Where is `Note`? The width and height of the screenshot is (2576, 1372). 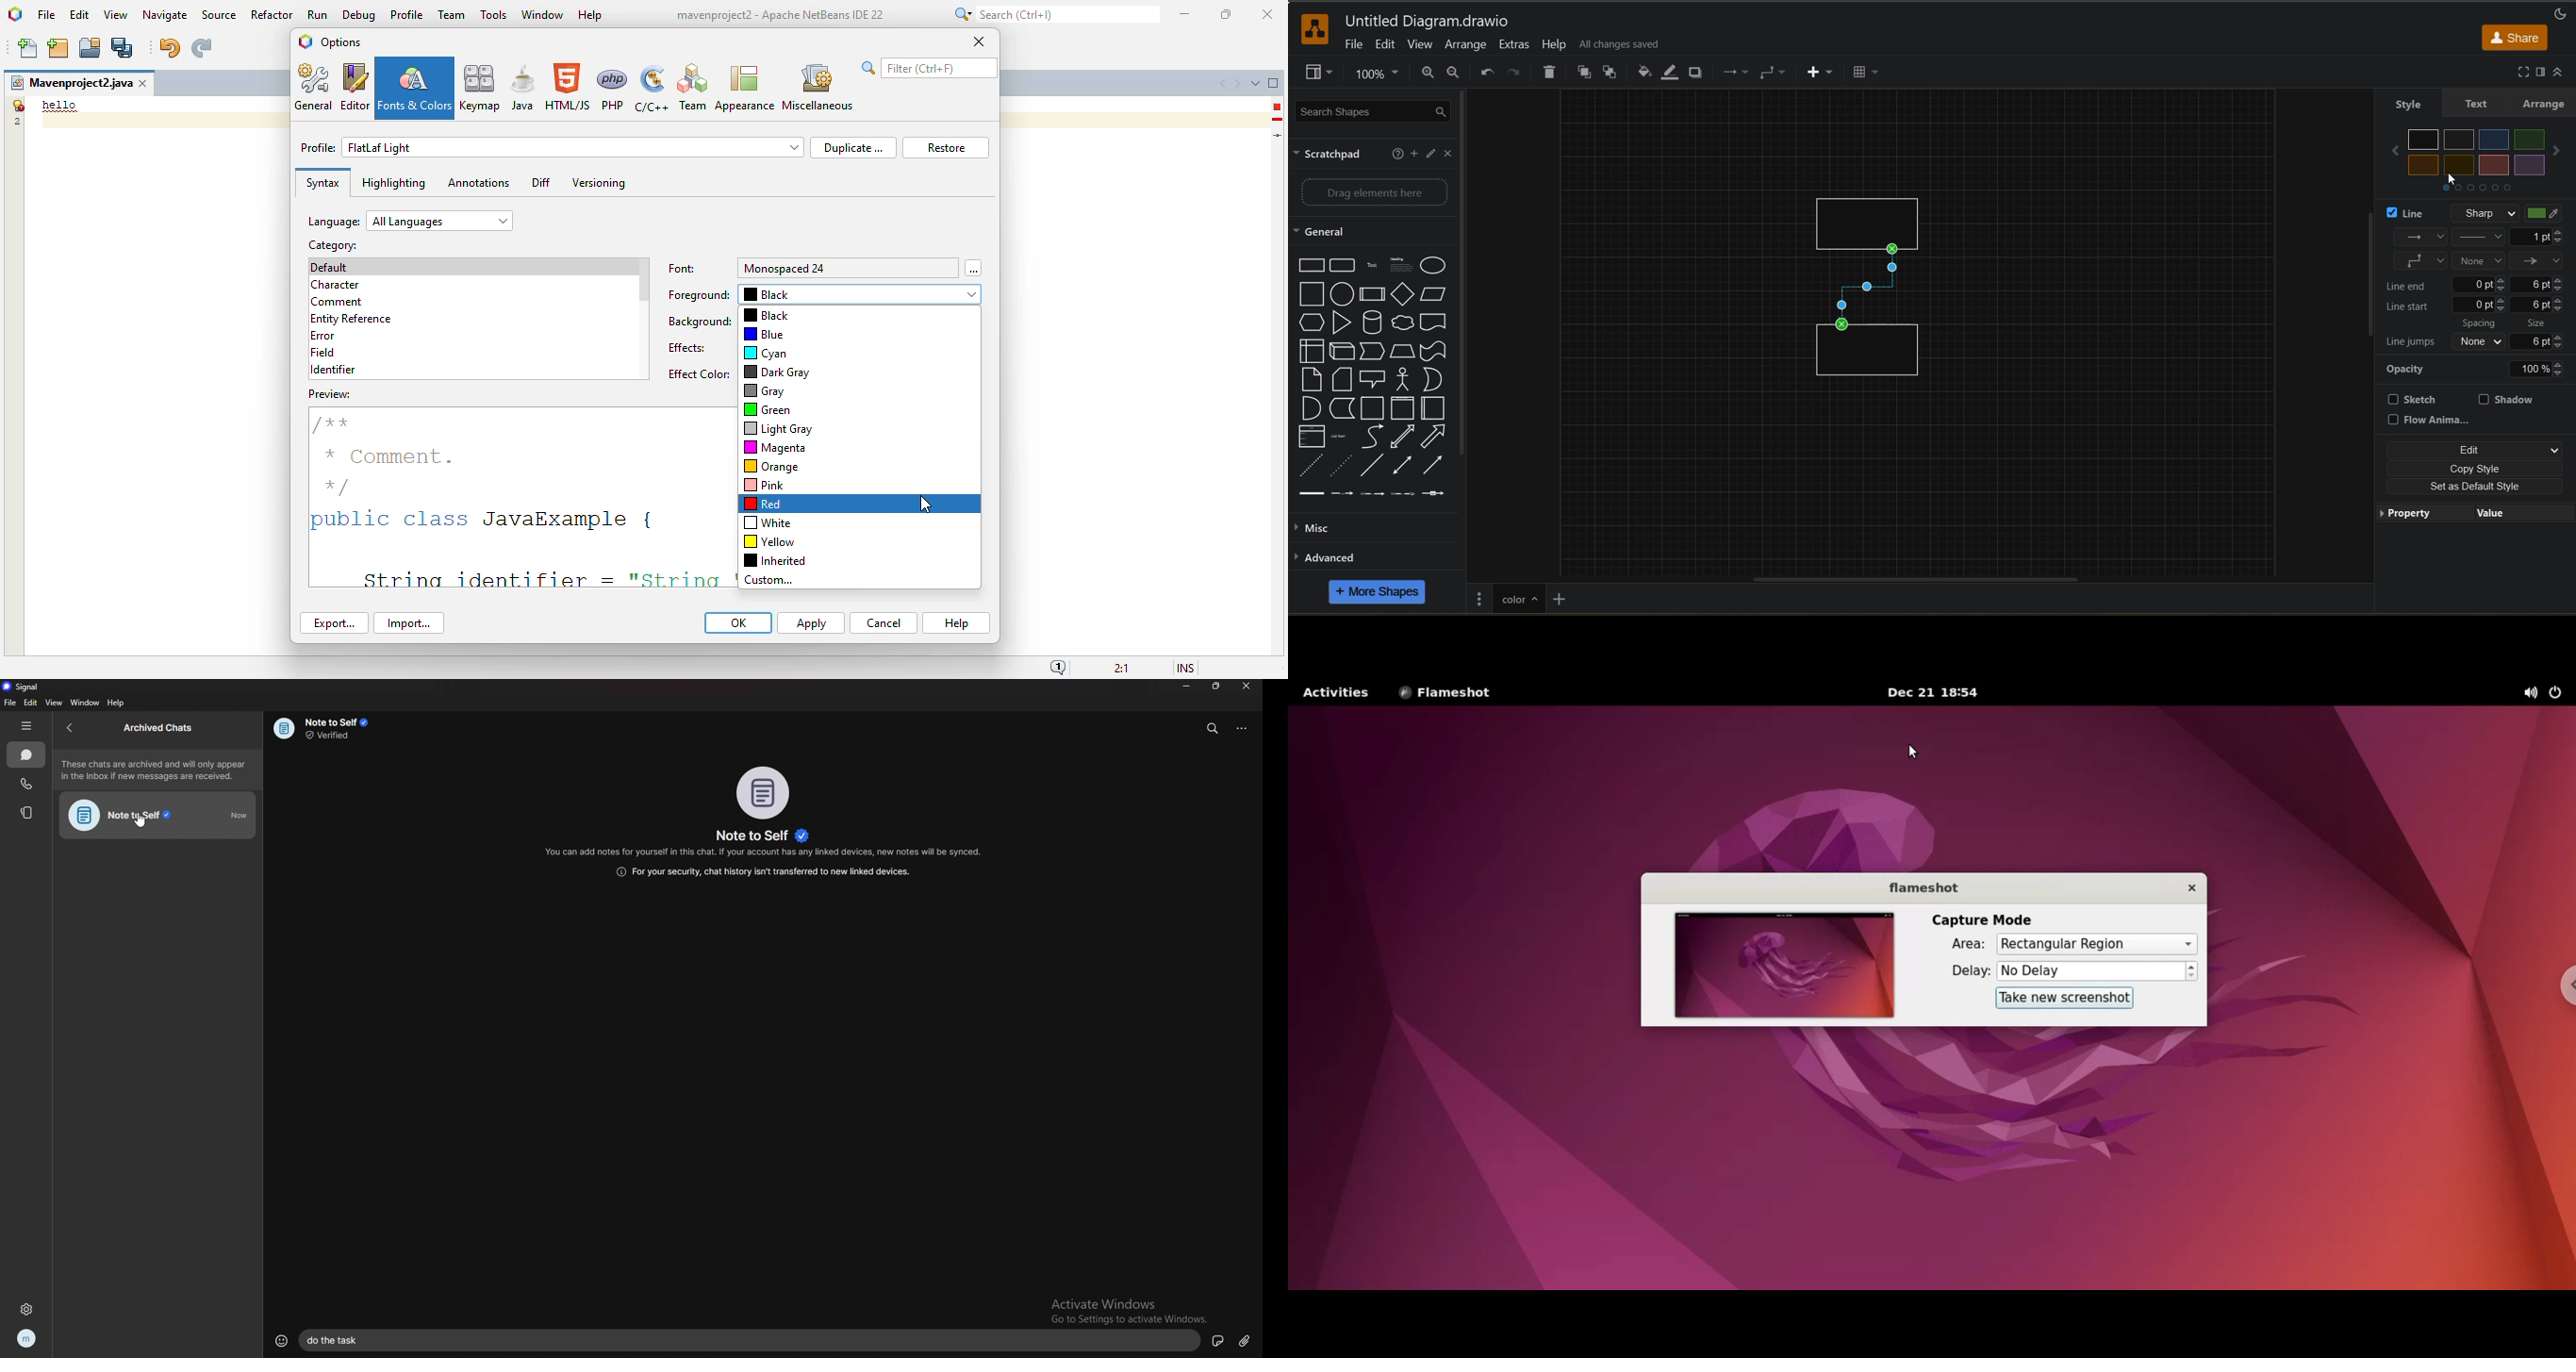 Note is located at coordinates (1343, 378).